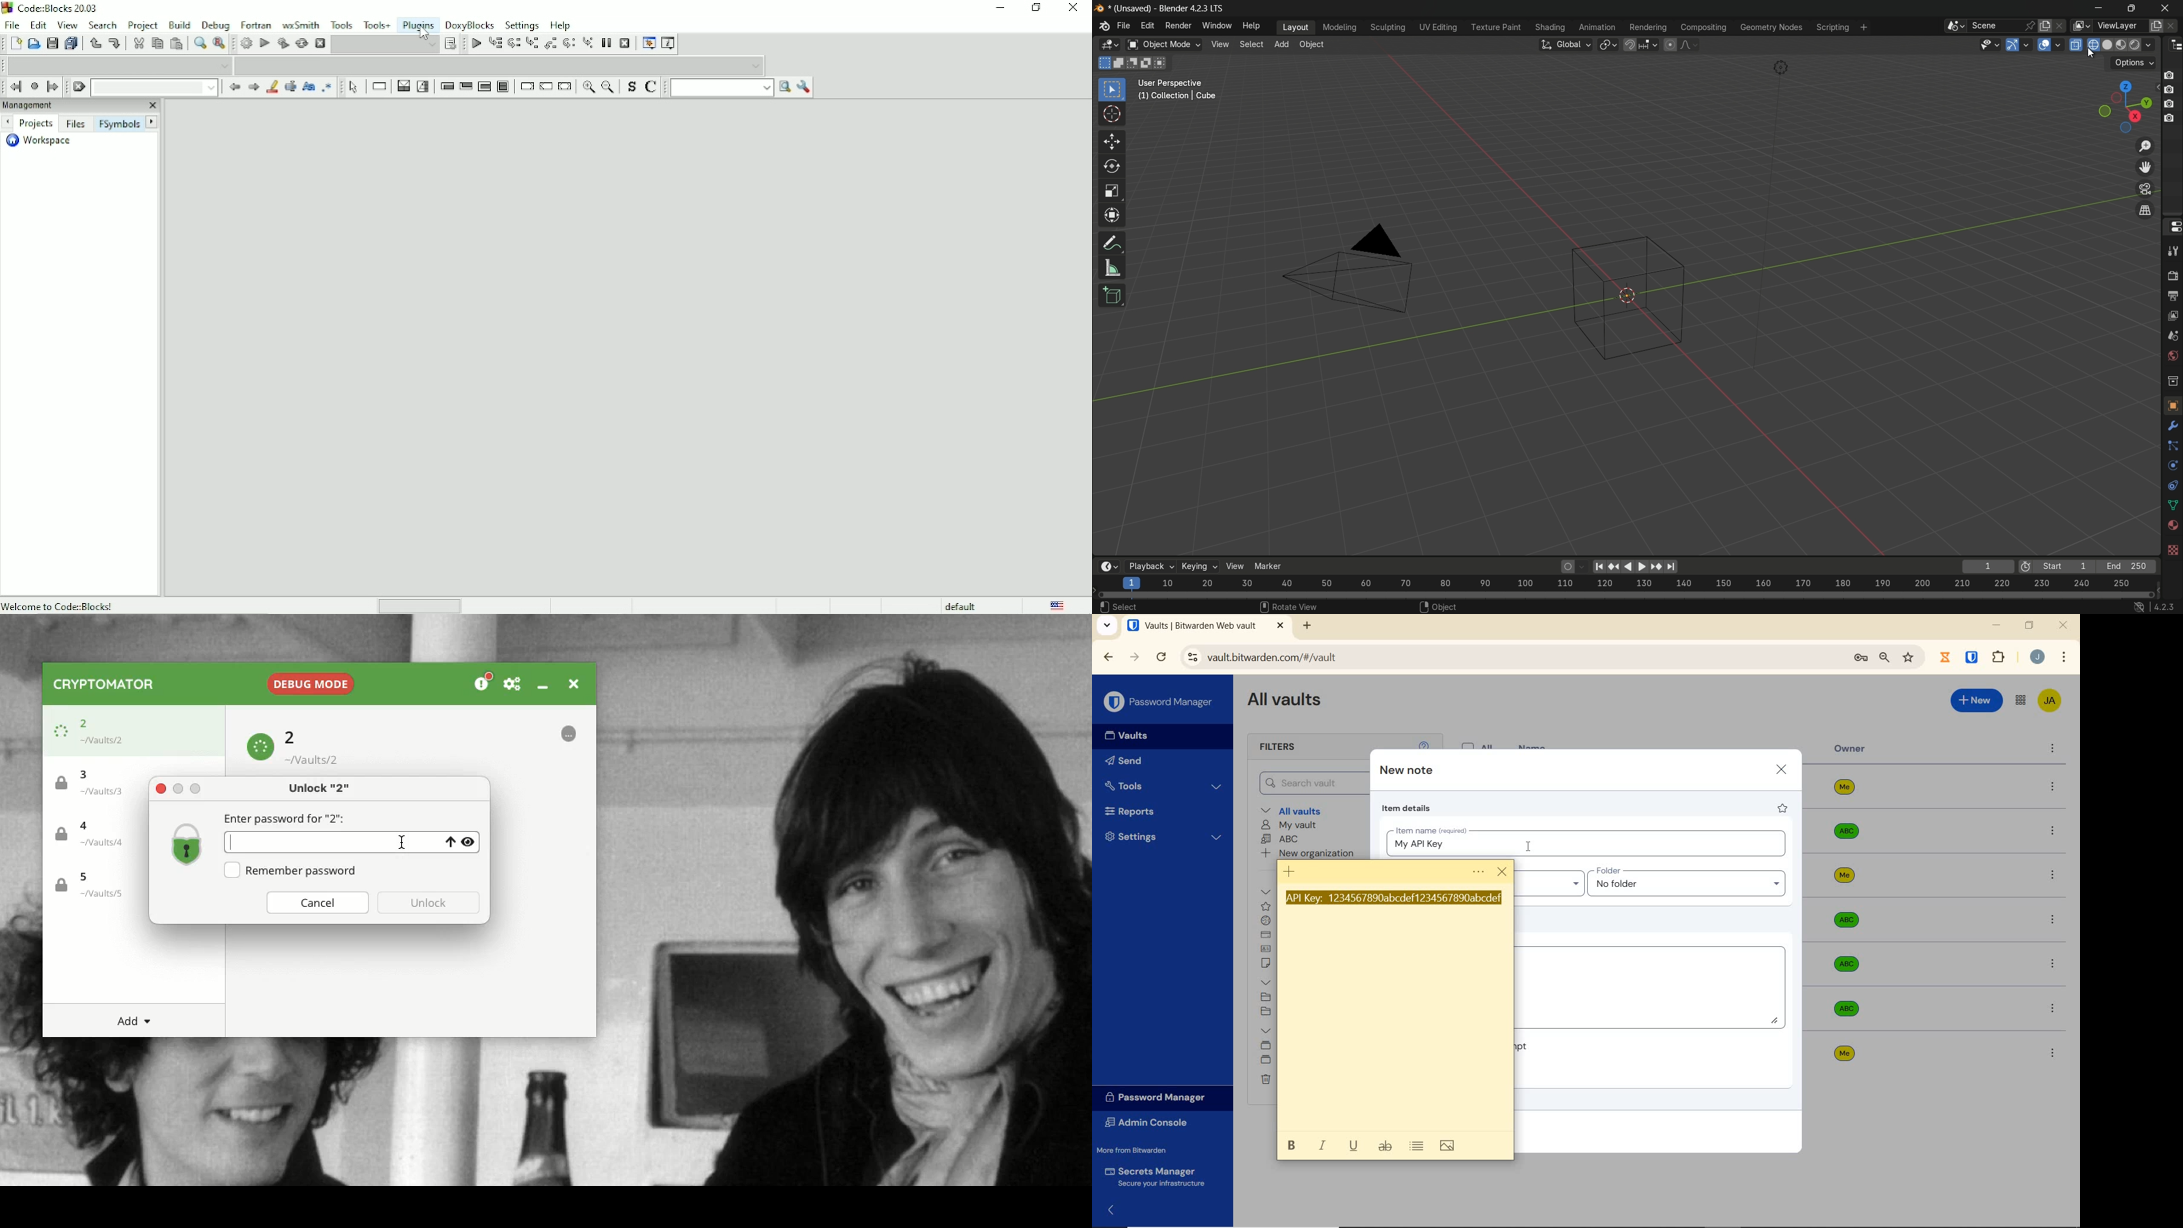 Image resolution: width=2184 pixels, height=1232 pixels. What do you see at coordinates (253, 87) in the screenshot?
I see `Next` at bounding box center [253, 87].